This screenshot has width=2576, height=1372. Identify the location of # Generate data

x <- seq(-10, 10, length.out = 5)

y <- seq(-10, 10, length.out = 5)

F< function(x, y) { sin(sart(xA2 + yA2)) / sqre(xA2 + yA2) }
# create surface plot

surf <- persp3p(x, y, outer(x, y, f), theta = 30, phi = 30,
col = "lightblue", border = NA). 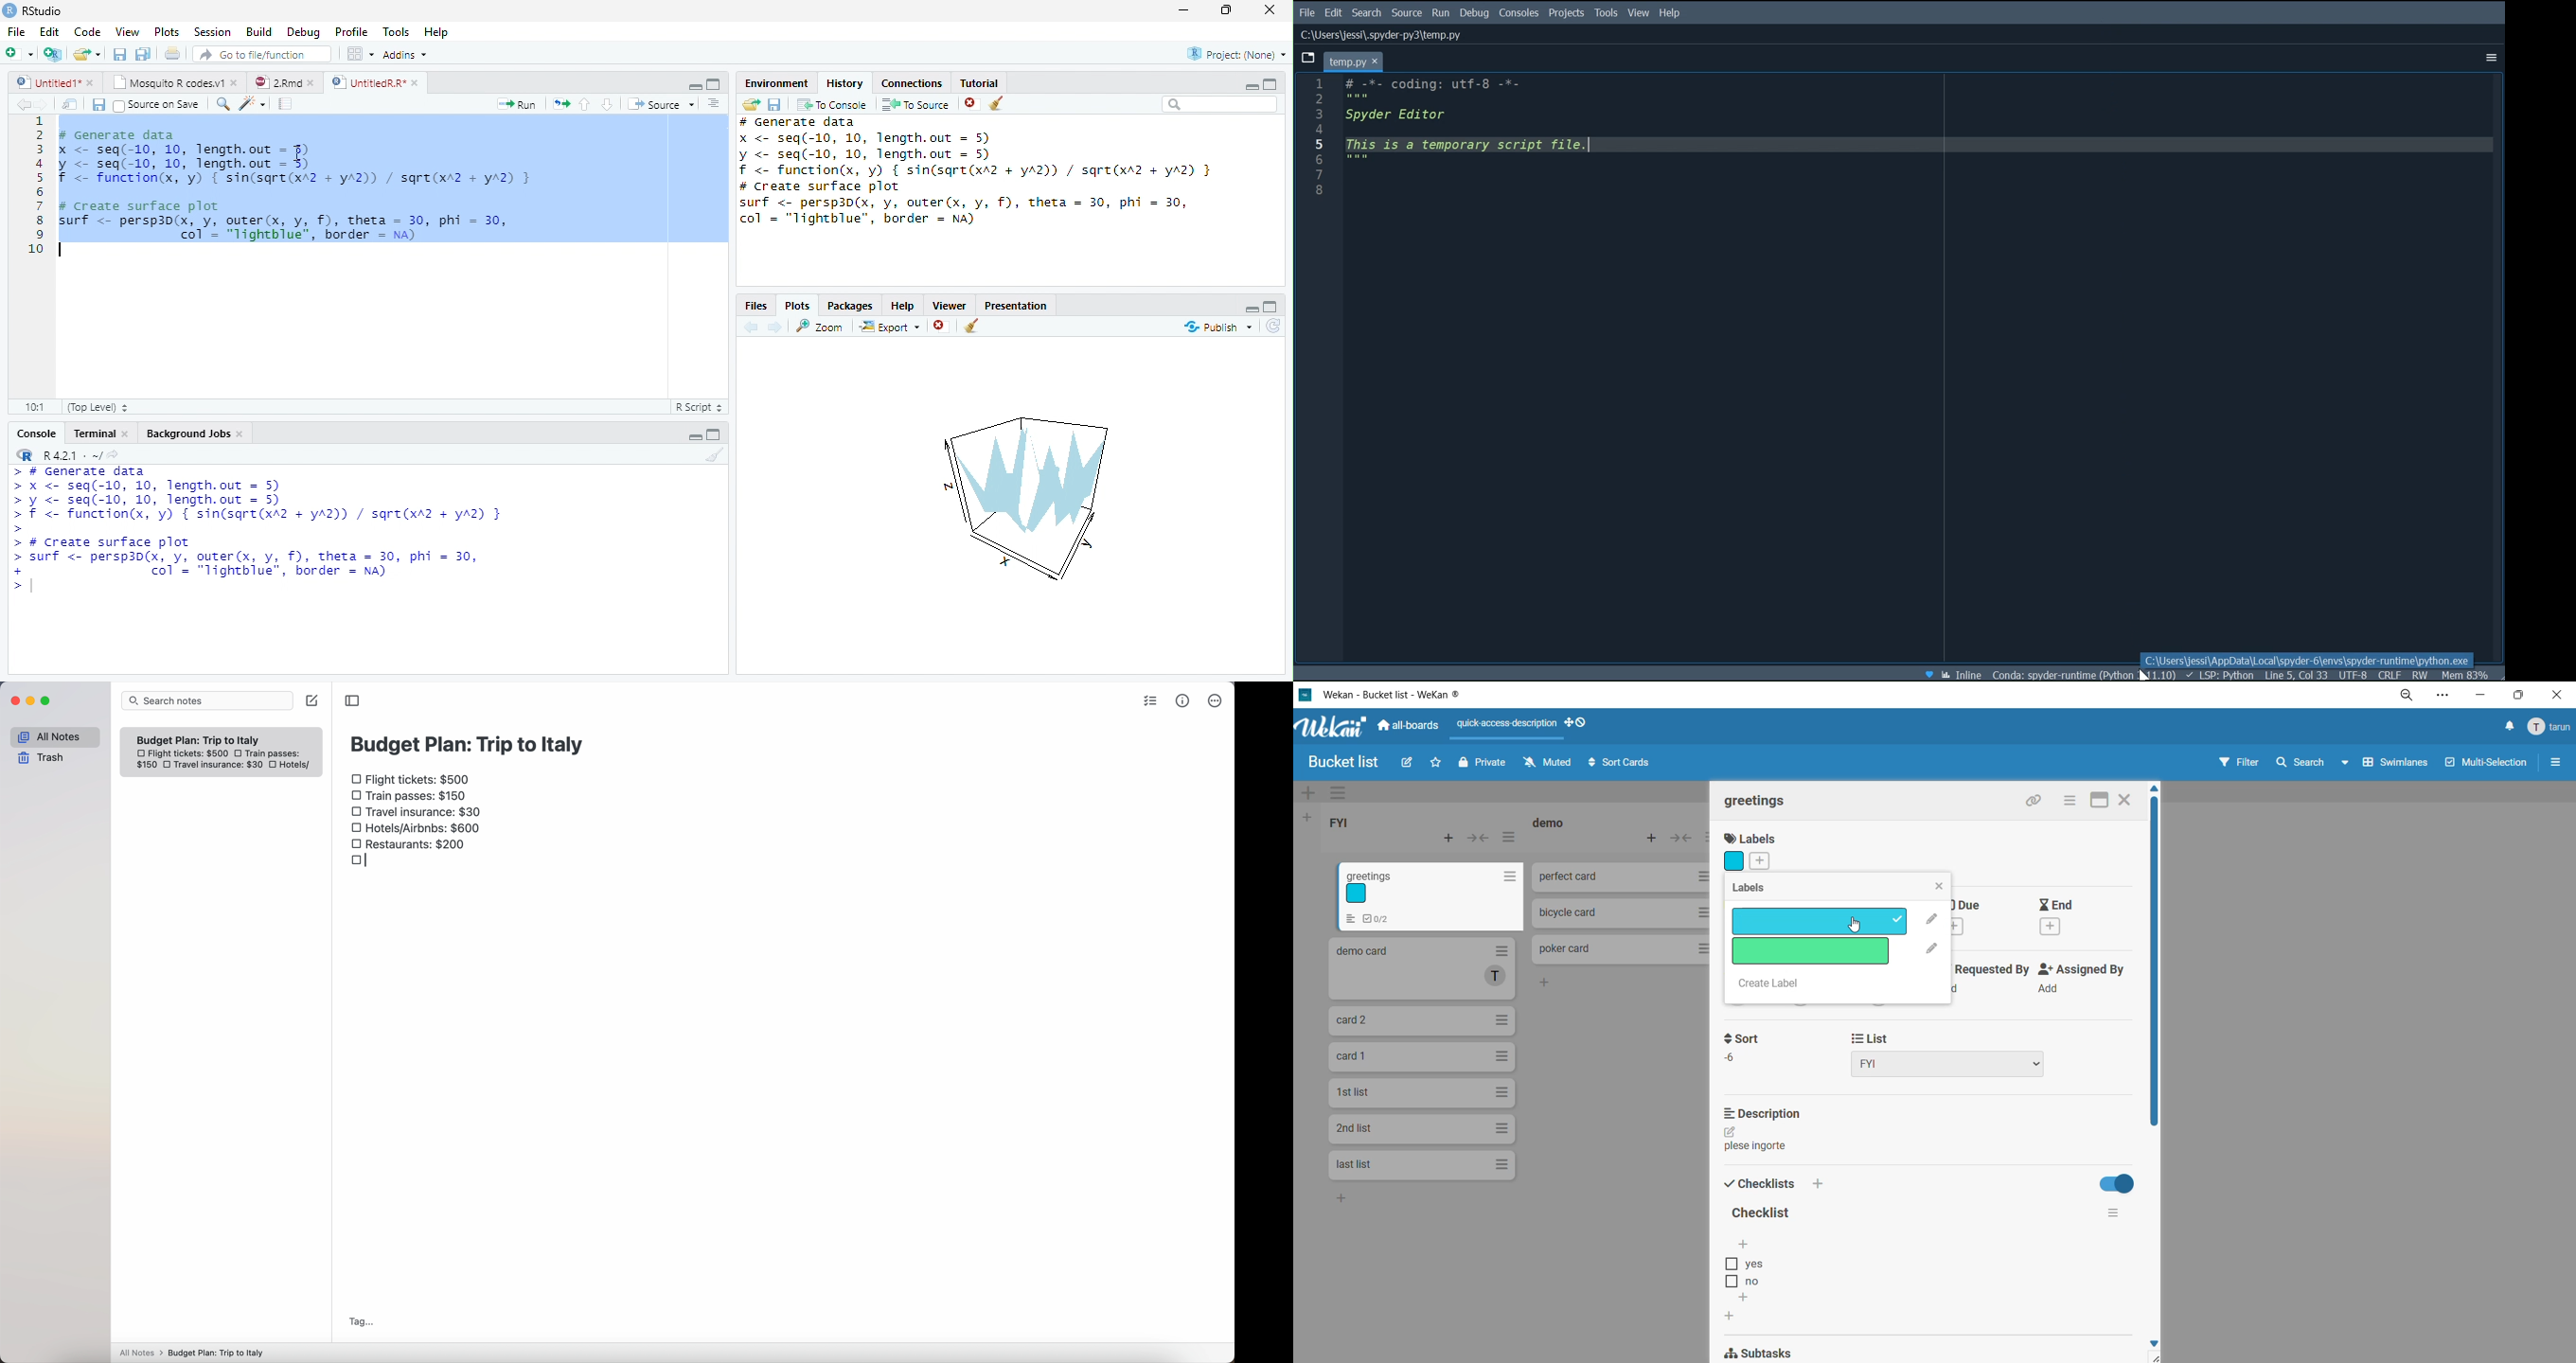
(977, 172).